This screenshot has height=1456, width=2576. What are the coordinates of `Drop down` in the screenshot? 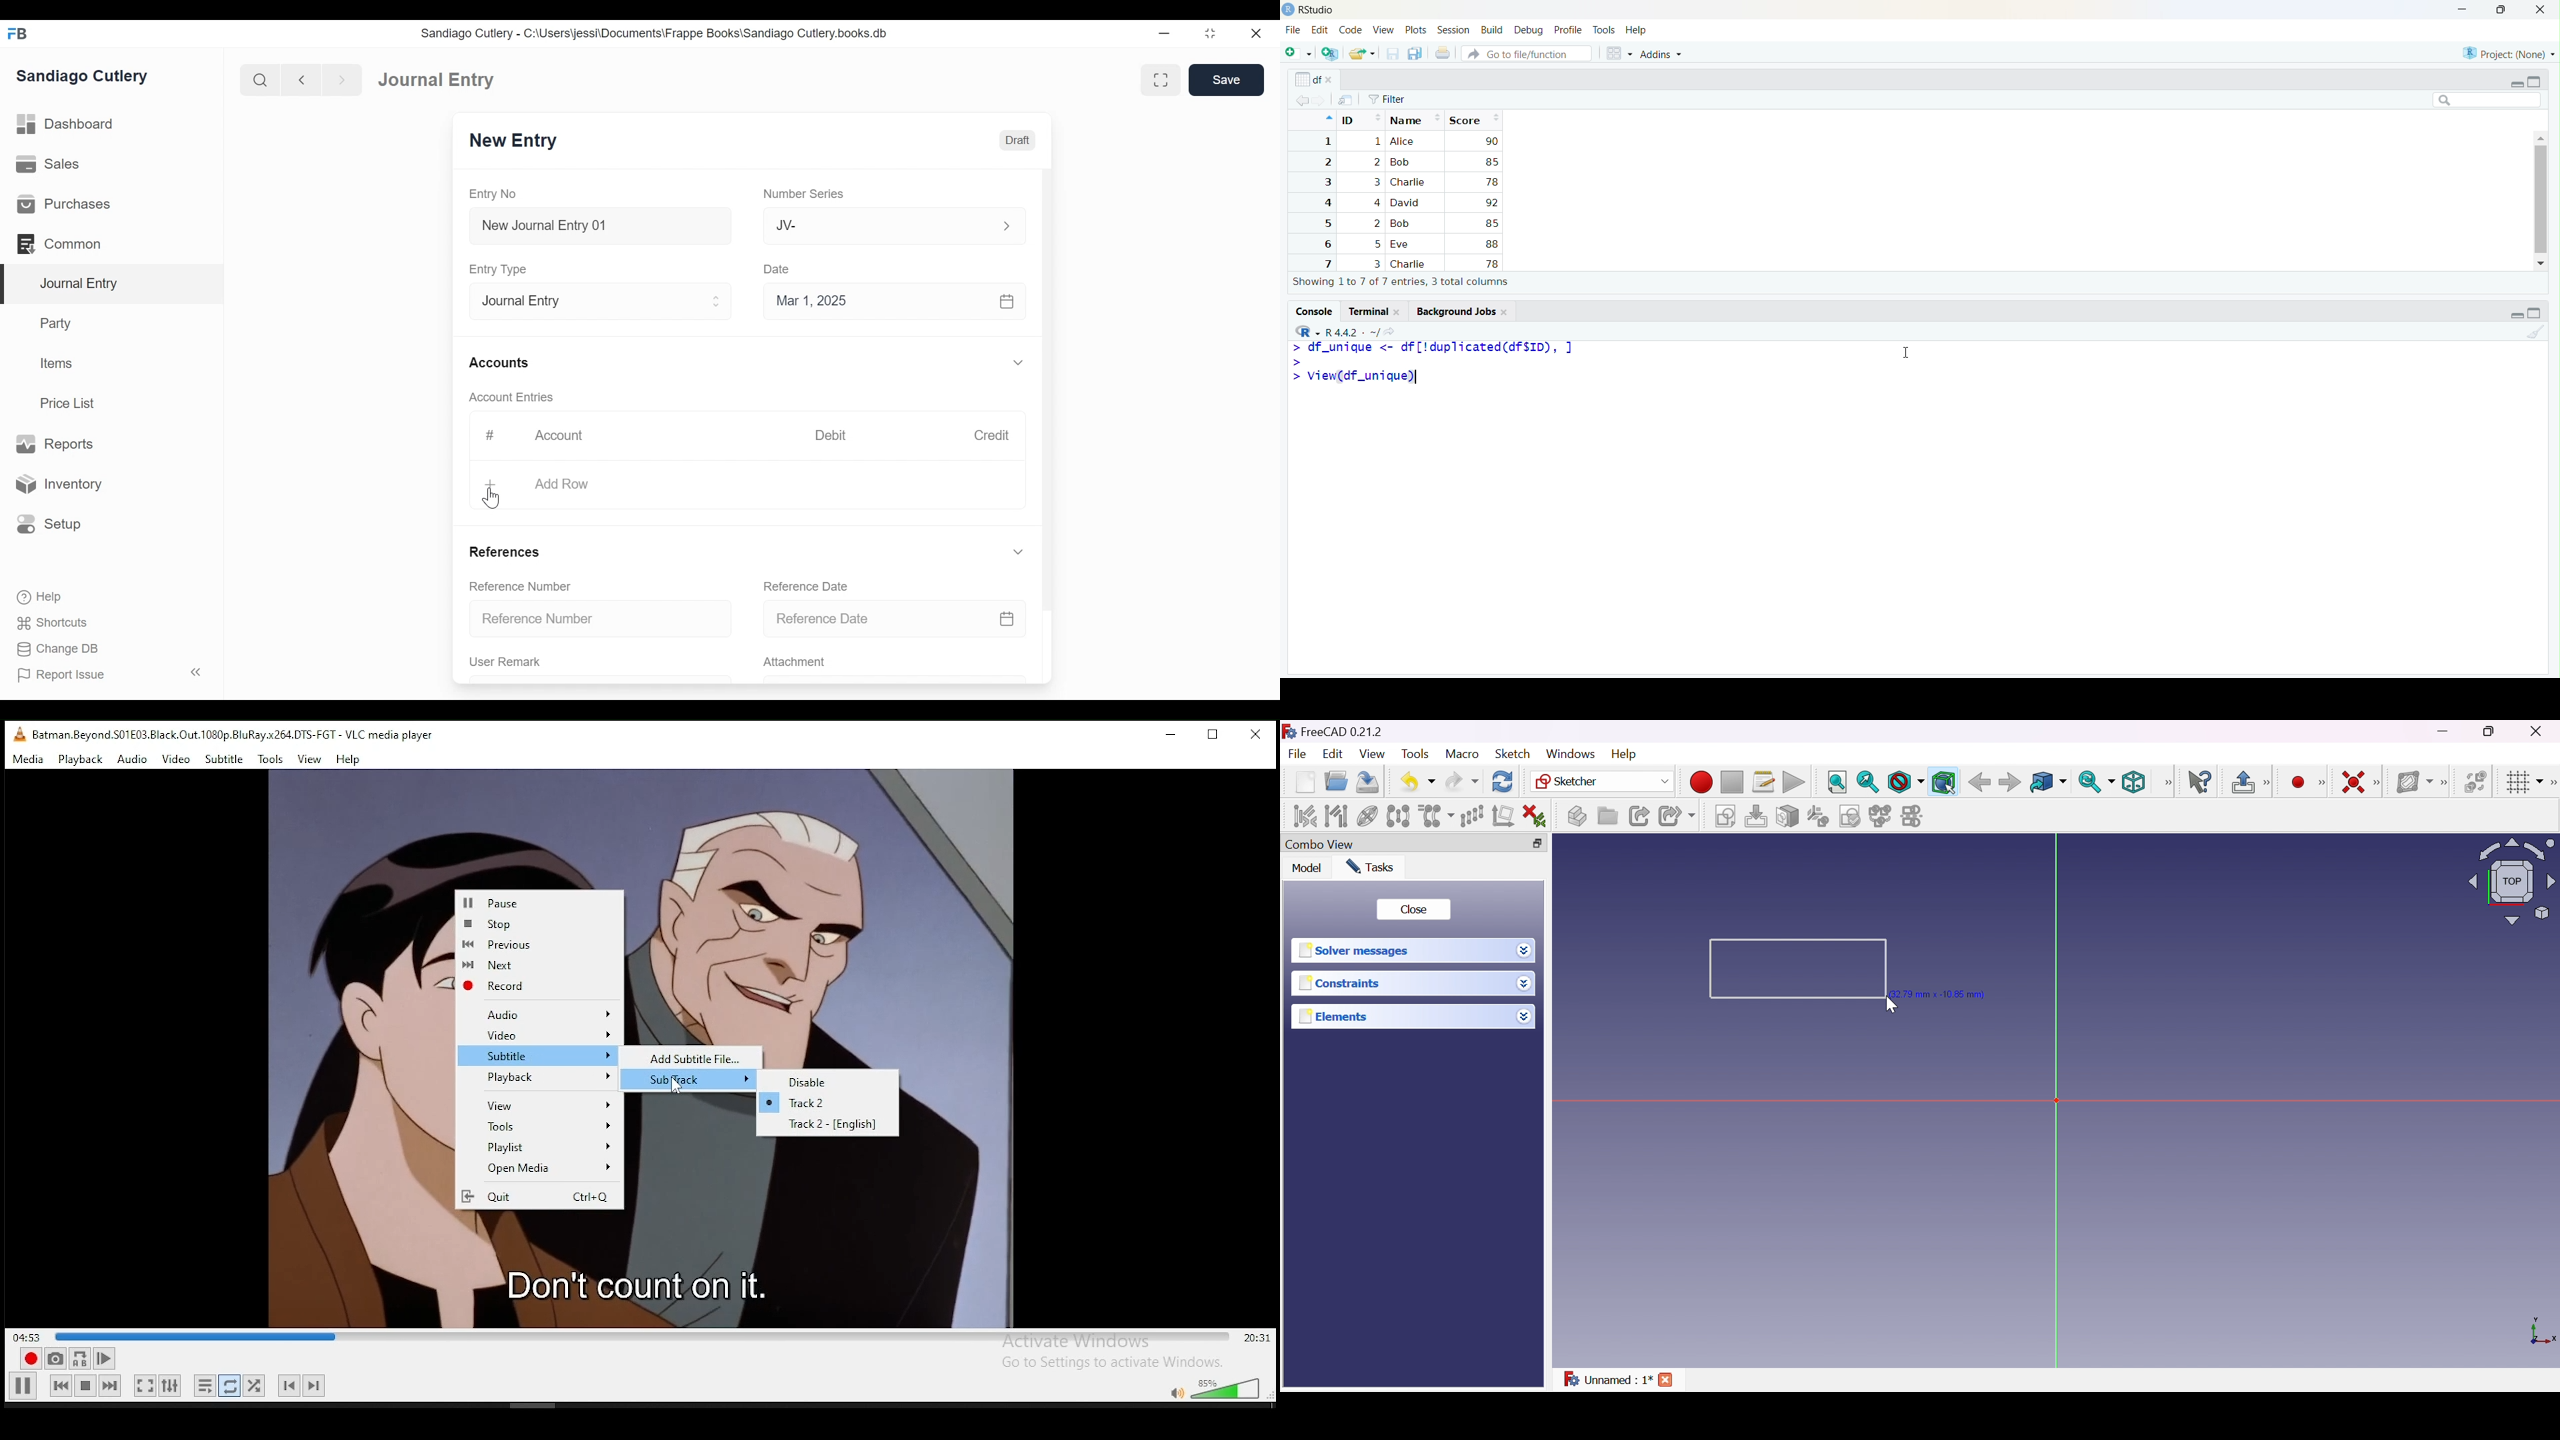 It's located at (1525, 1017).